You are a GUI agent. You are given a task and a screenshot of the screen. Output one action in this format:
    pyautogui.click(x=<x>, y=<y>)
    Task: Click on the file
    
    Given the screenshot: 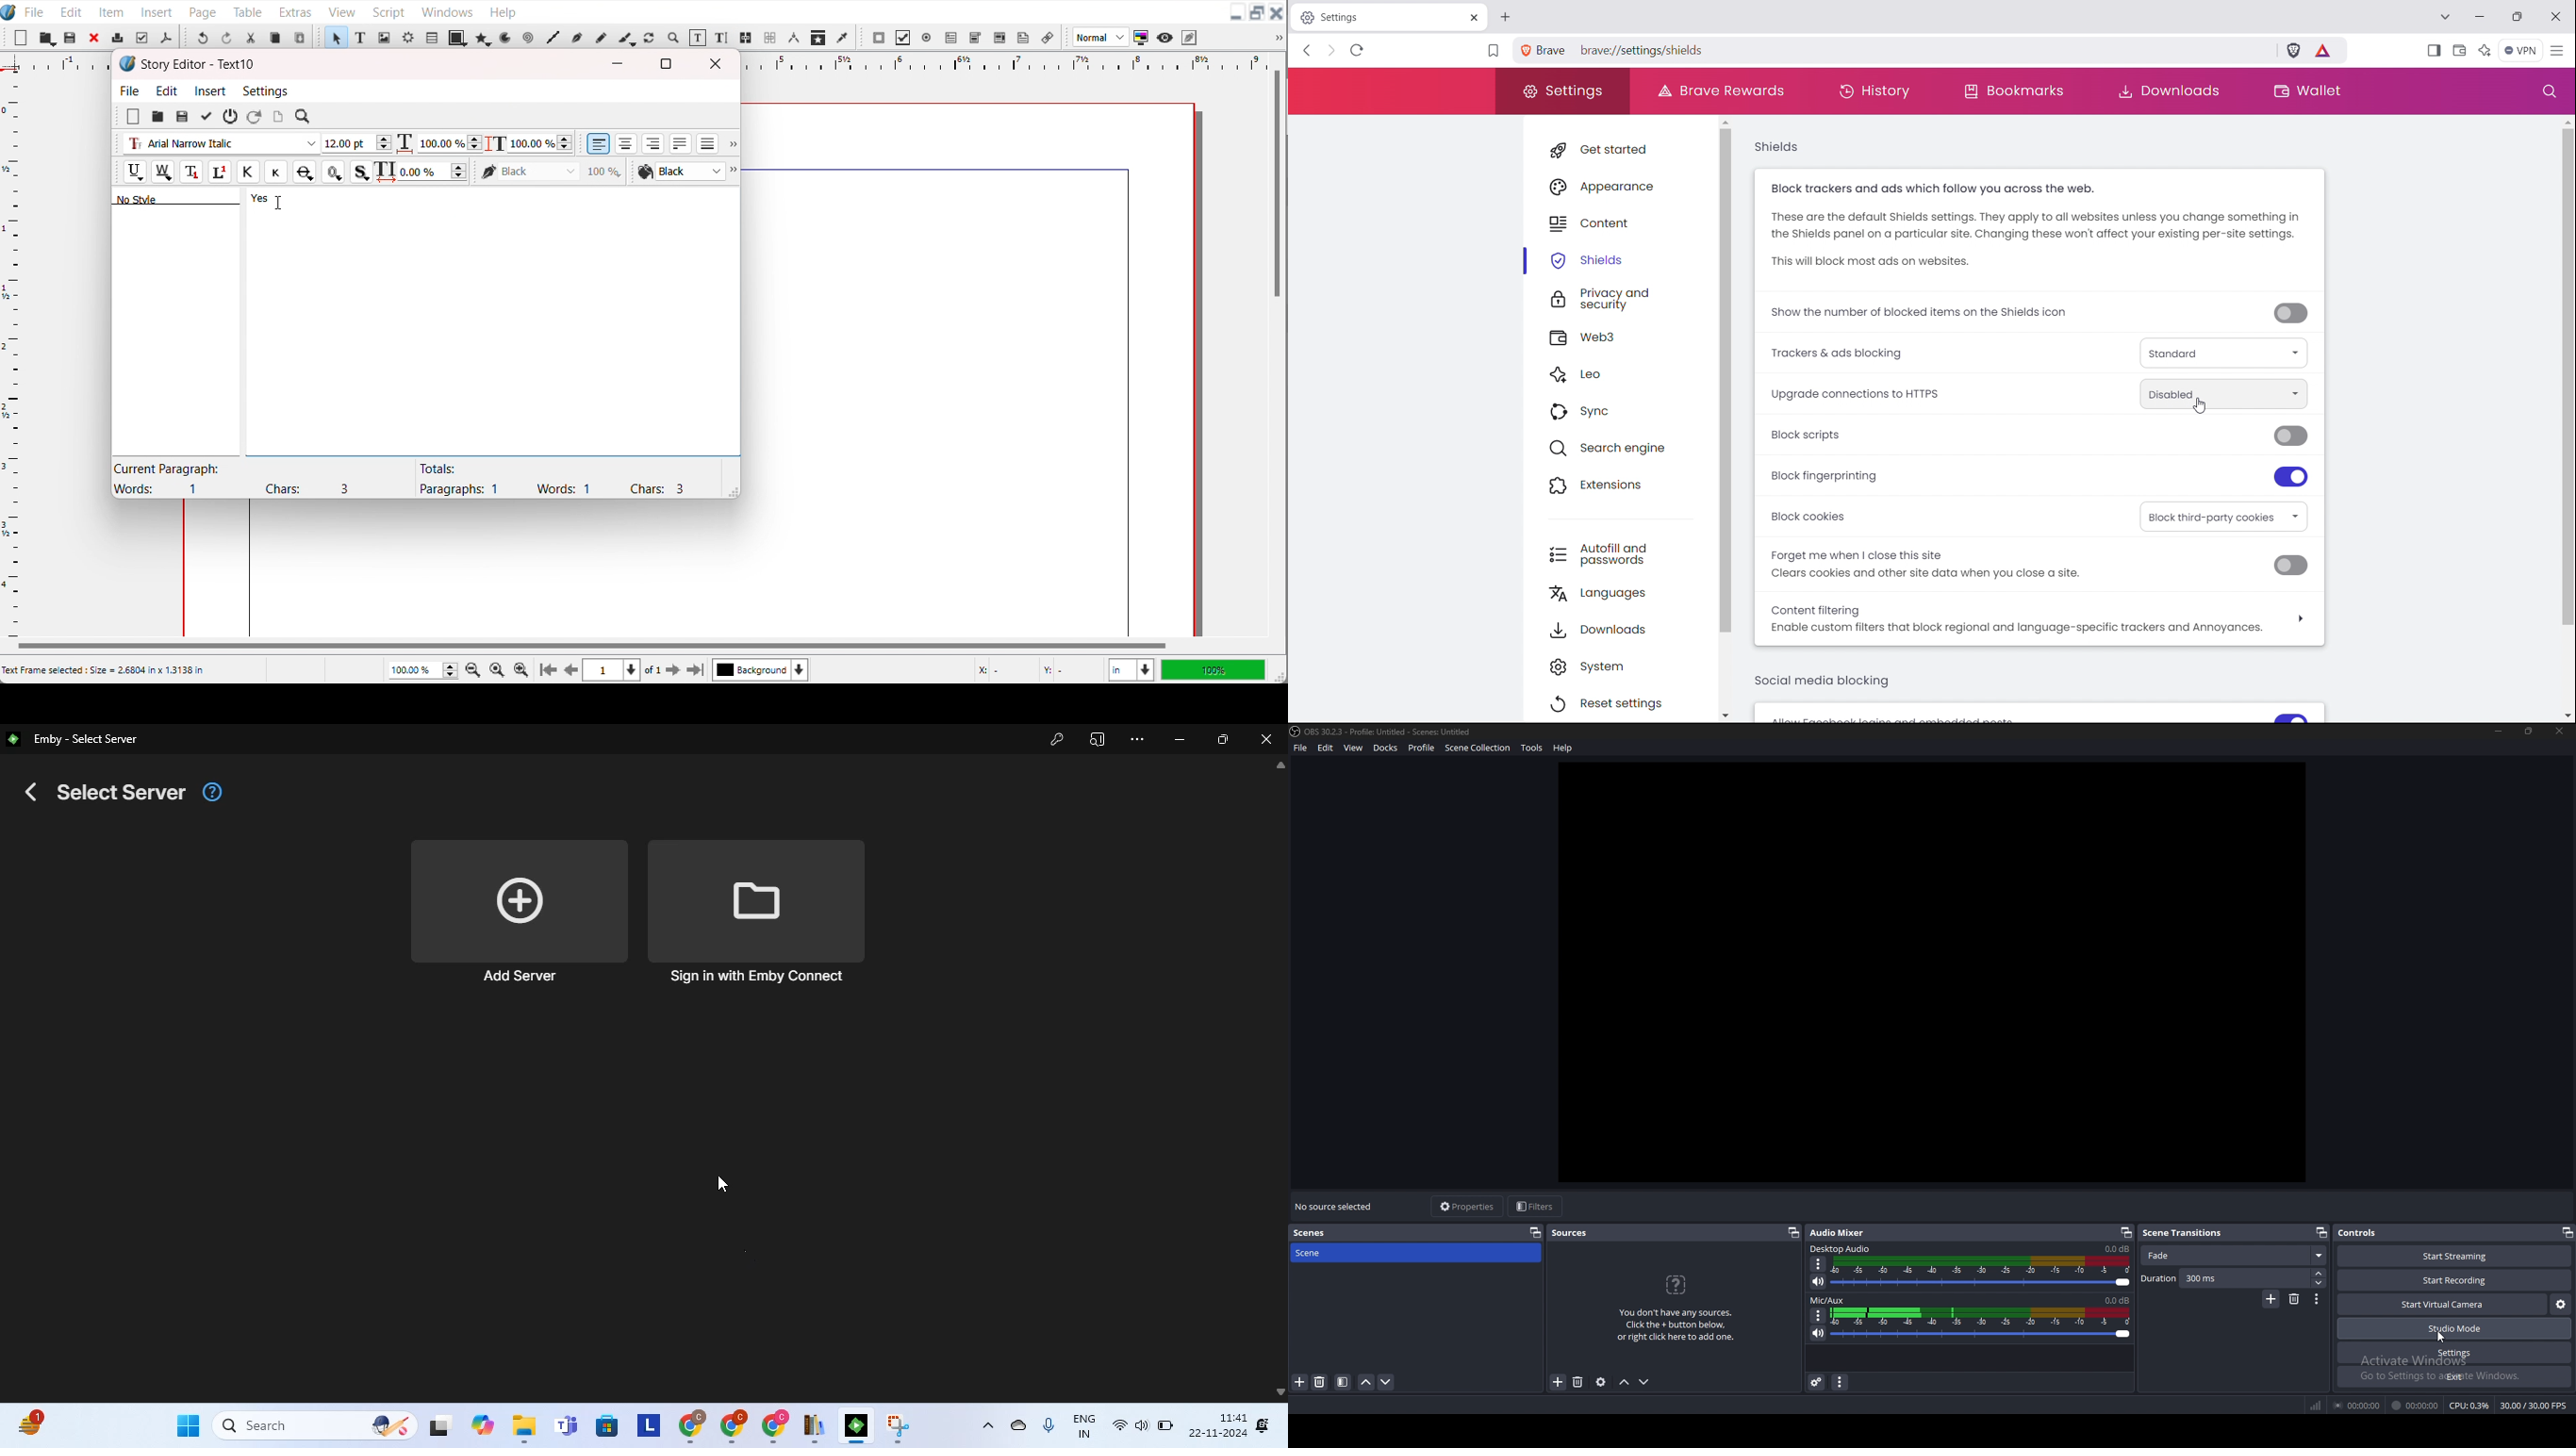 What is the action you would take?
    pyautogui.click(x=1301, y=747)
    